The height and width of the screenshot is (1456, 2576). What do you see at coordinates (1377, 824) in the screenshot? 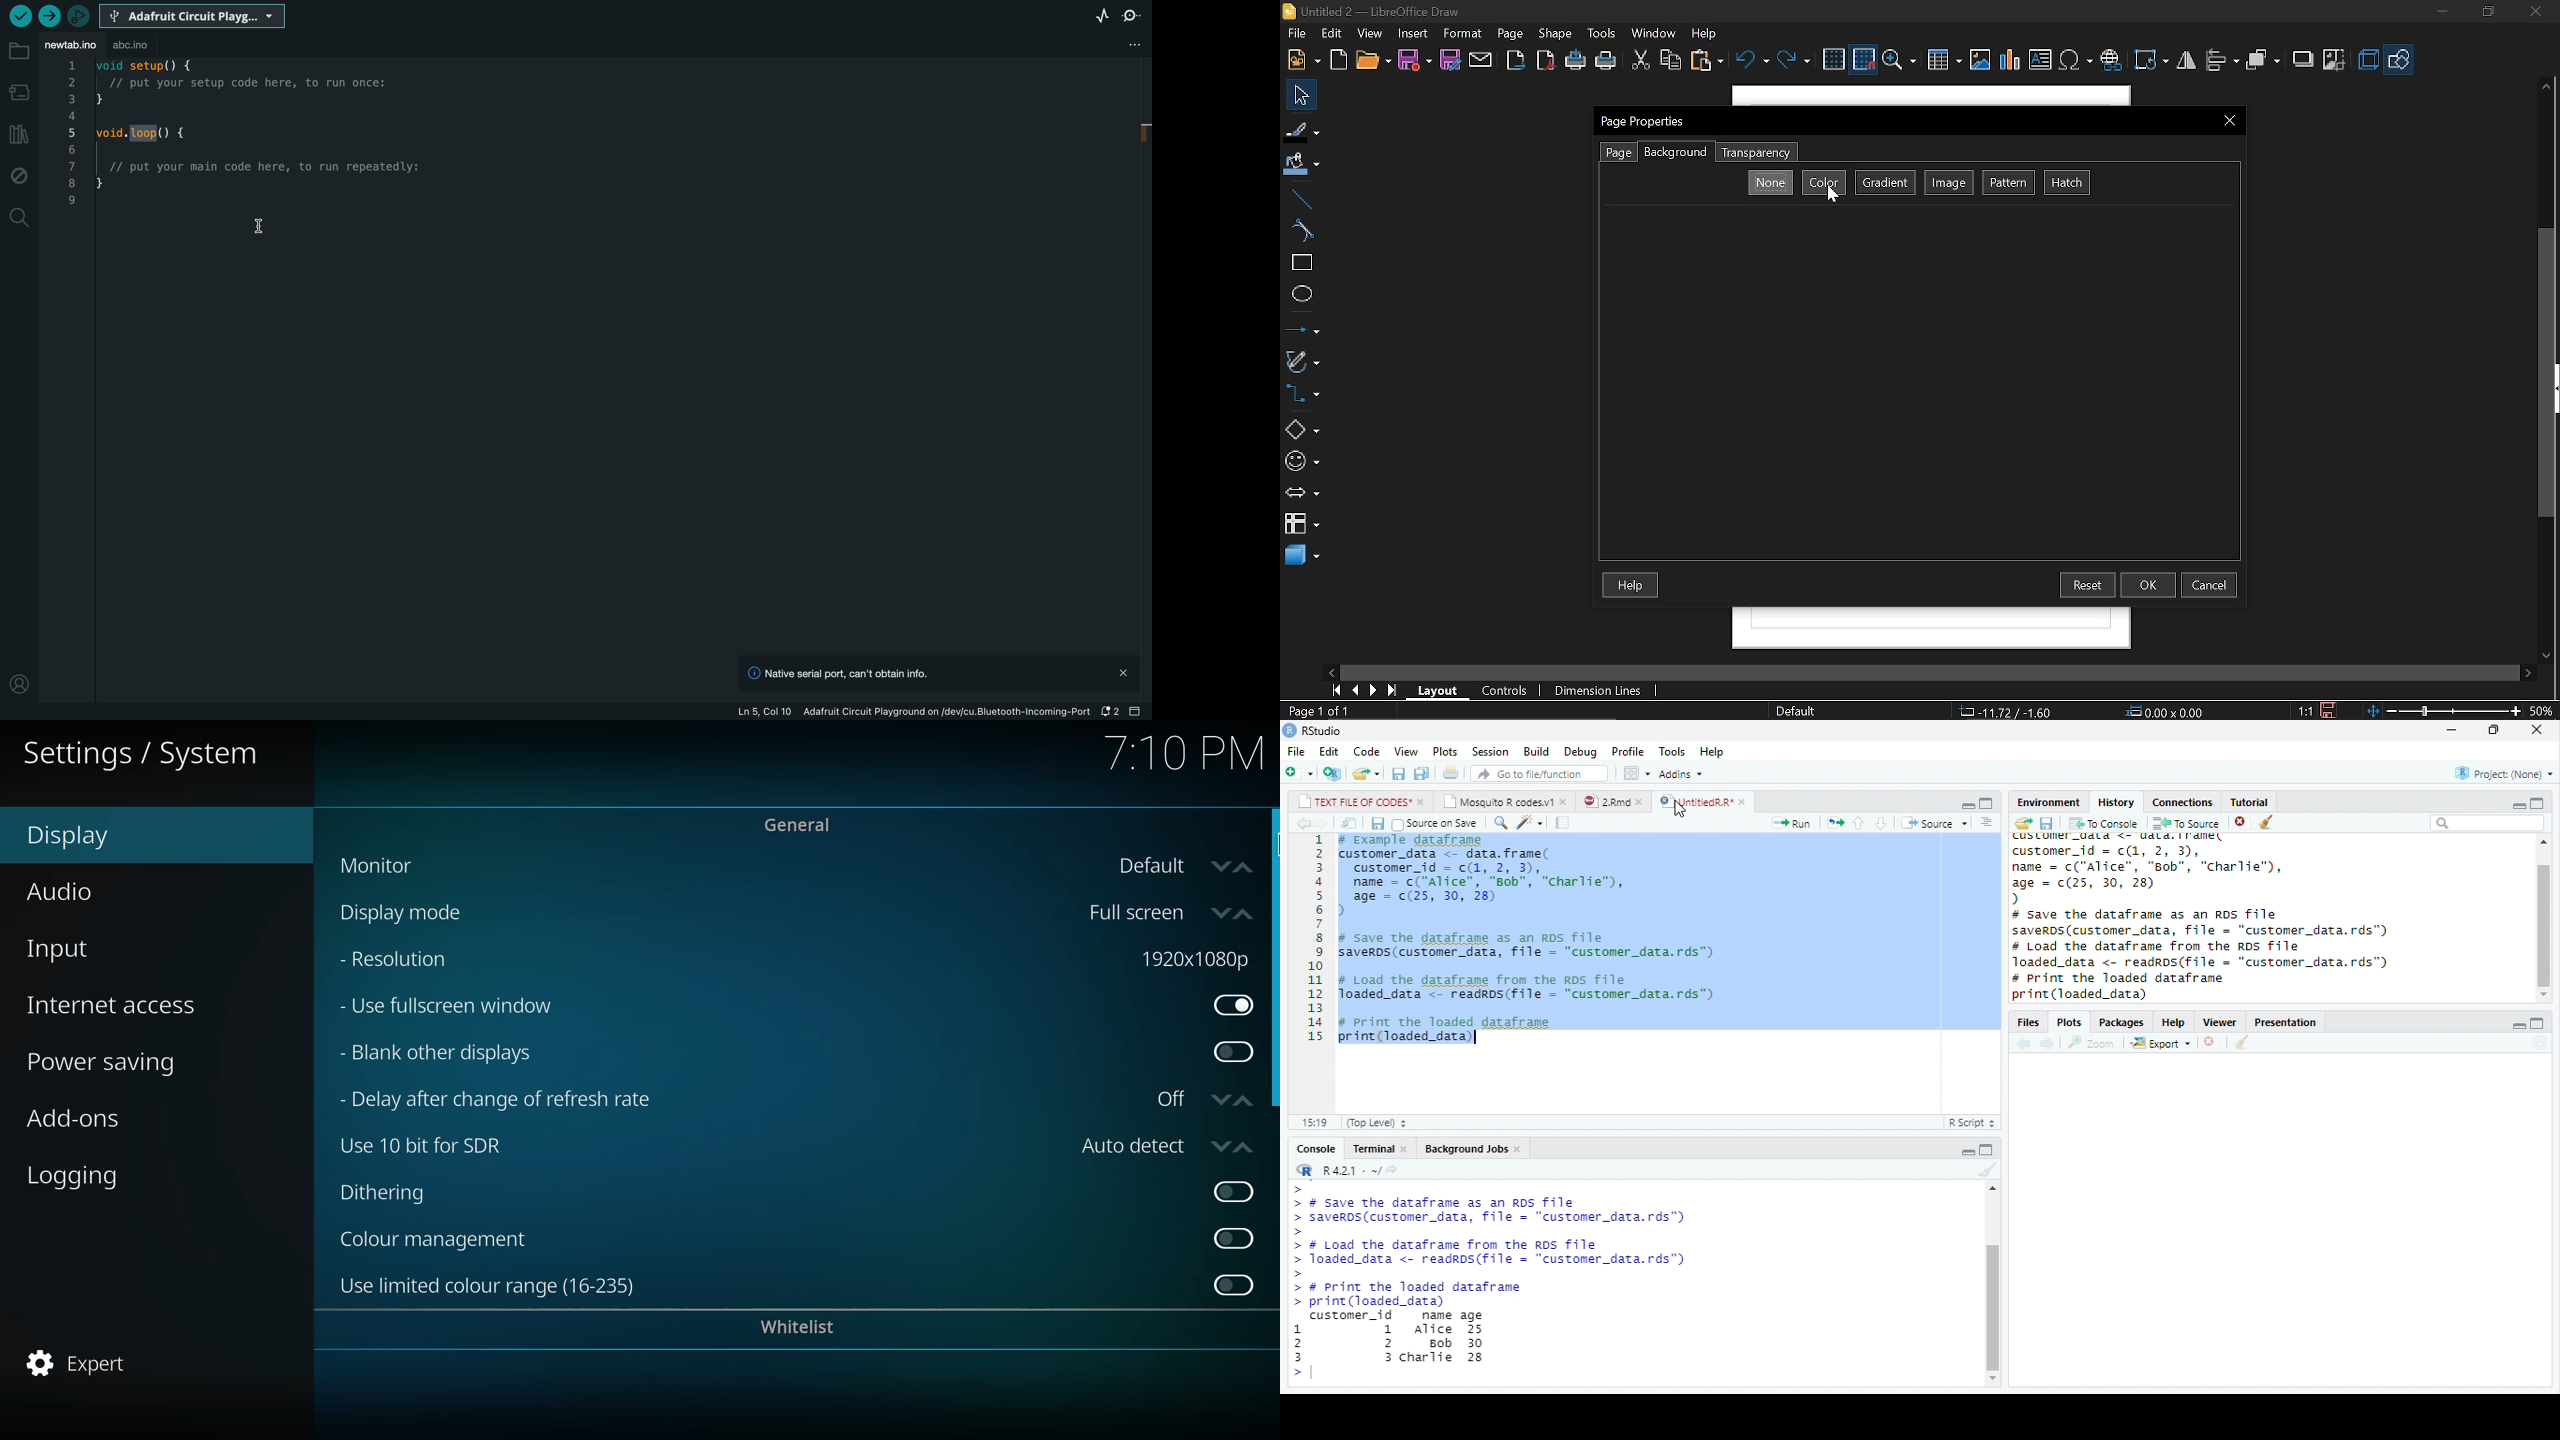
I see `save` at bounding box center [1377, 824].